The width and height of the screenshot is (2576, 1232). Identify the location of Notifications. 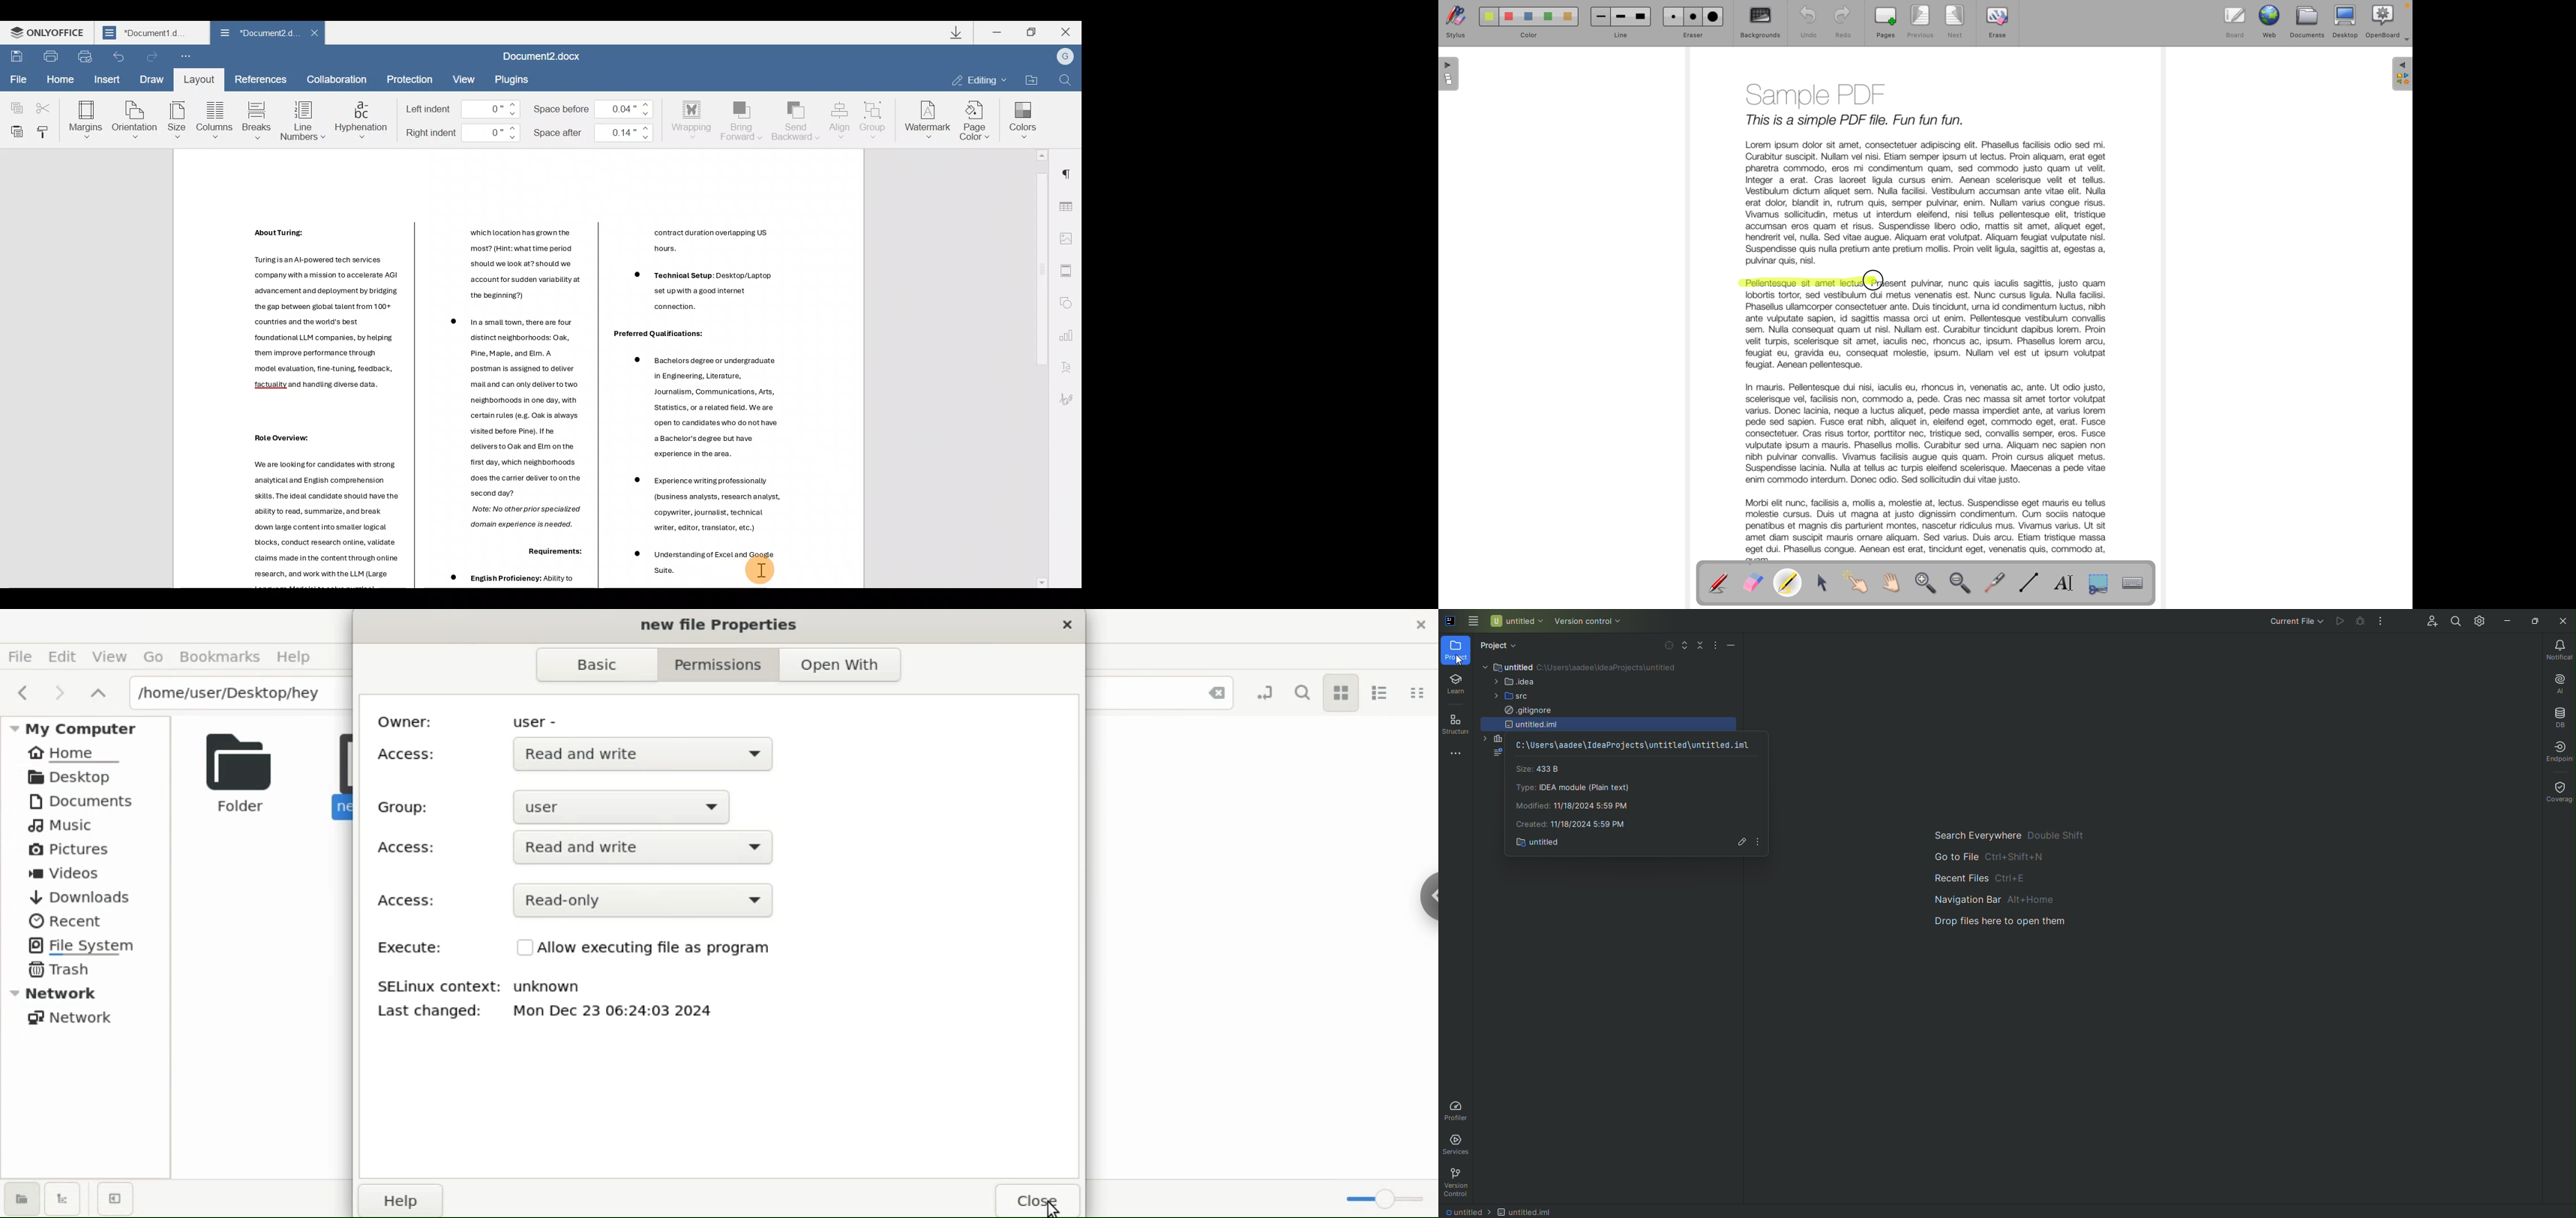
(2559, 649).